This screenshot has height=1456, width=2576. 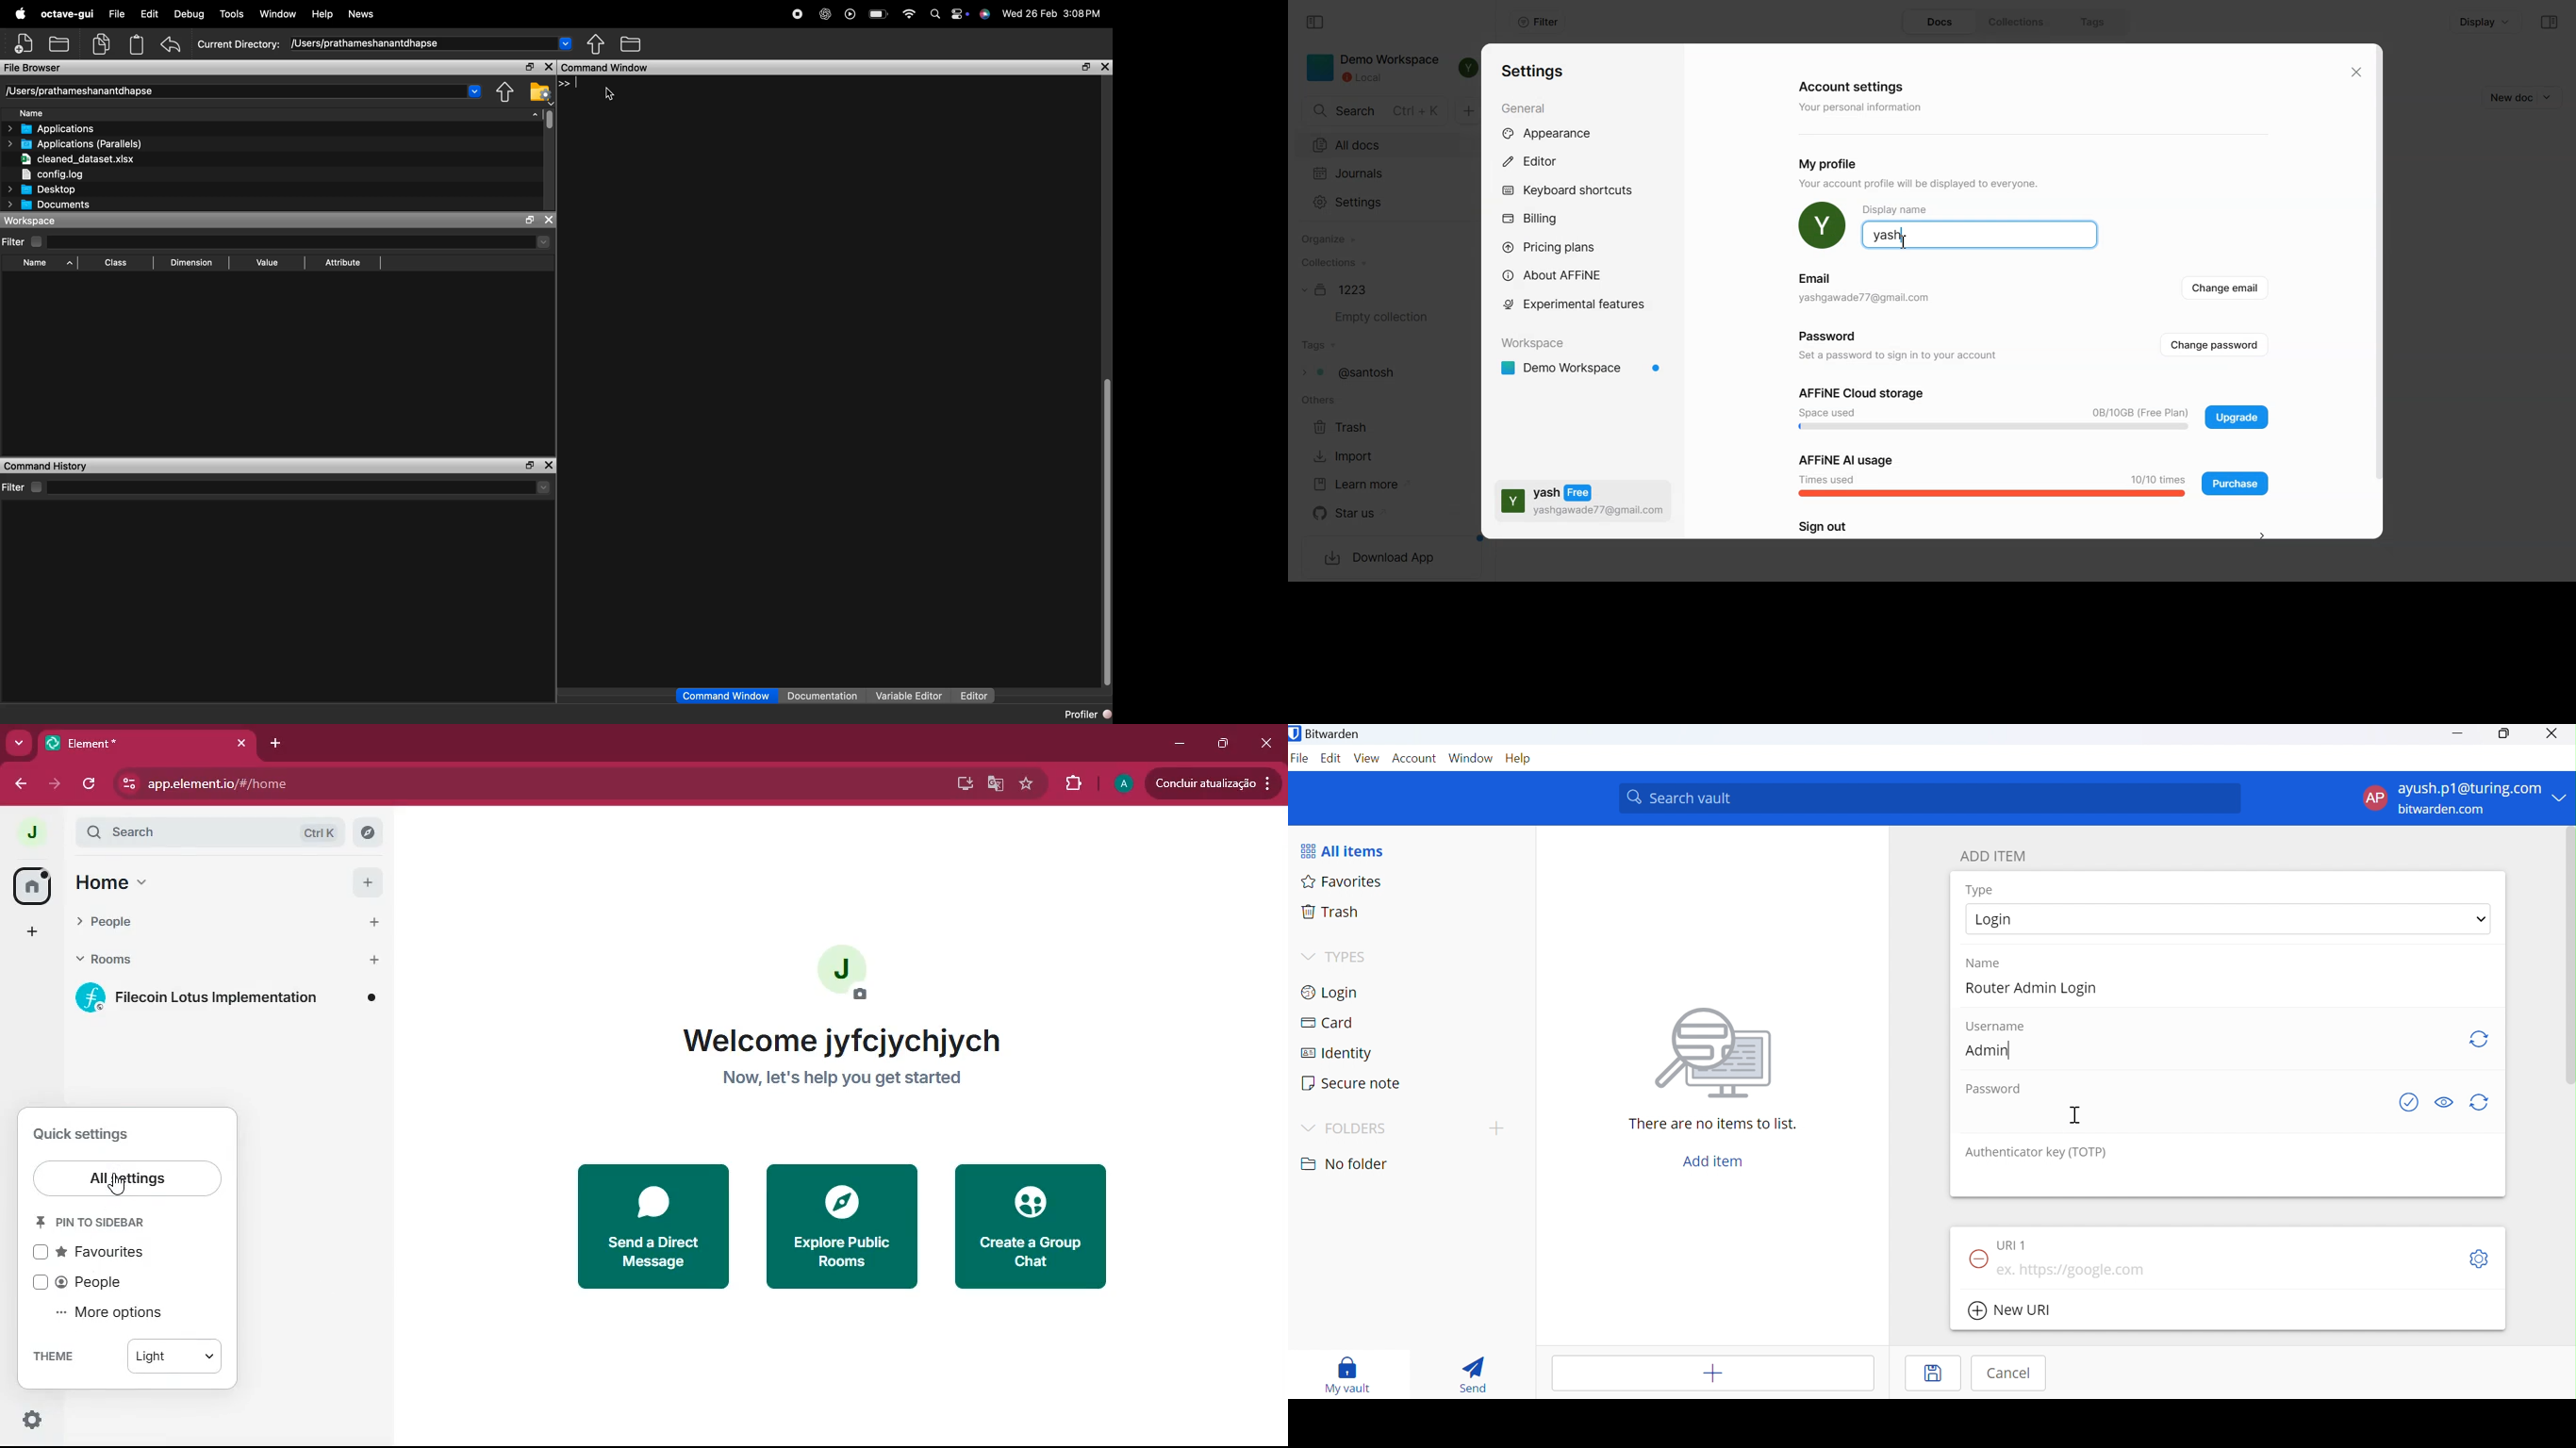 I want to click on Profiler, so click(x=1085, y=713).